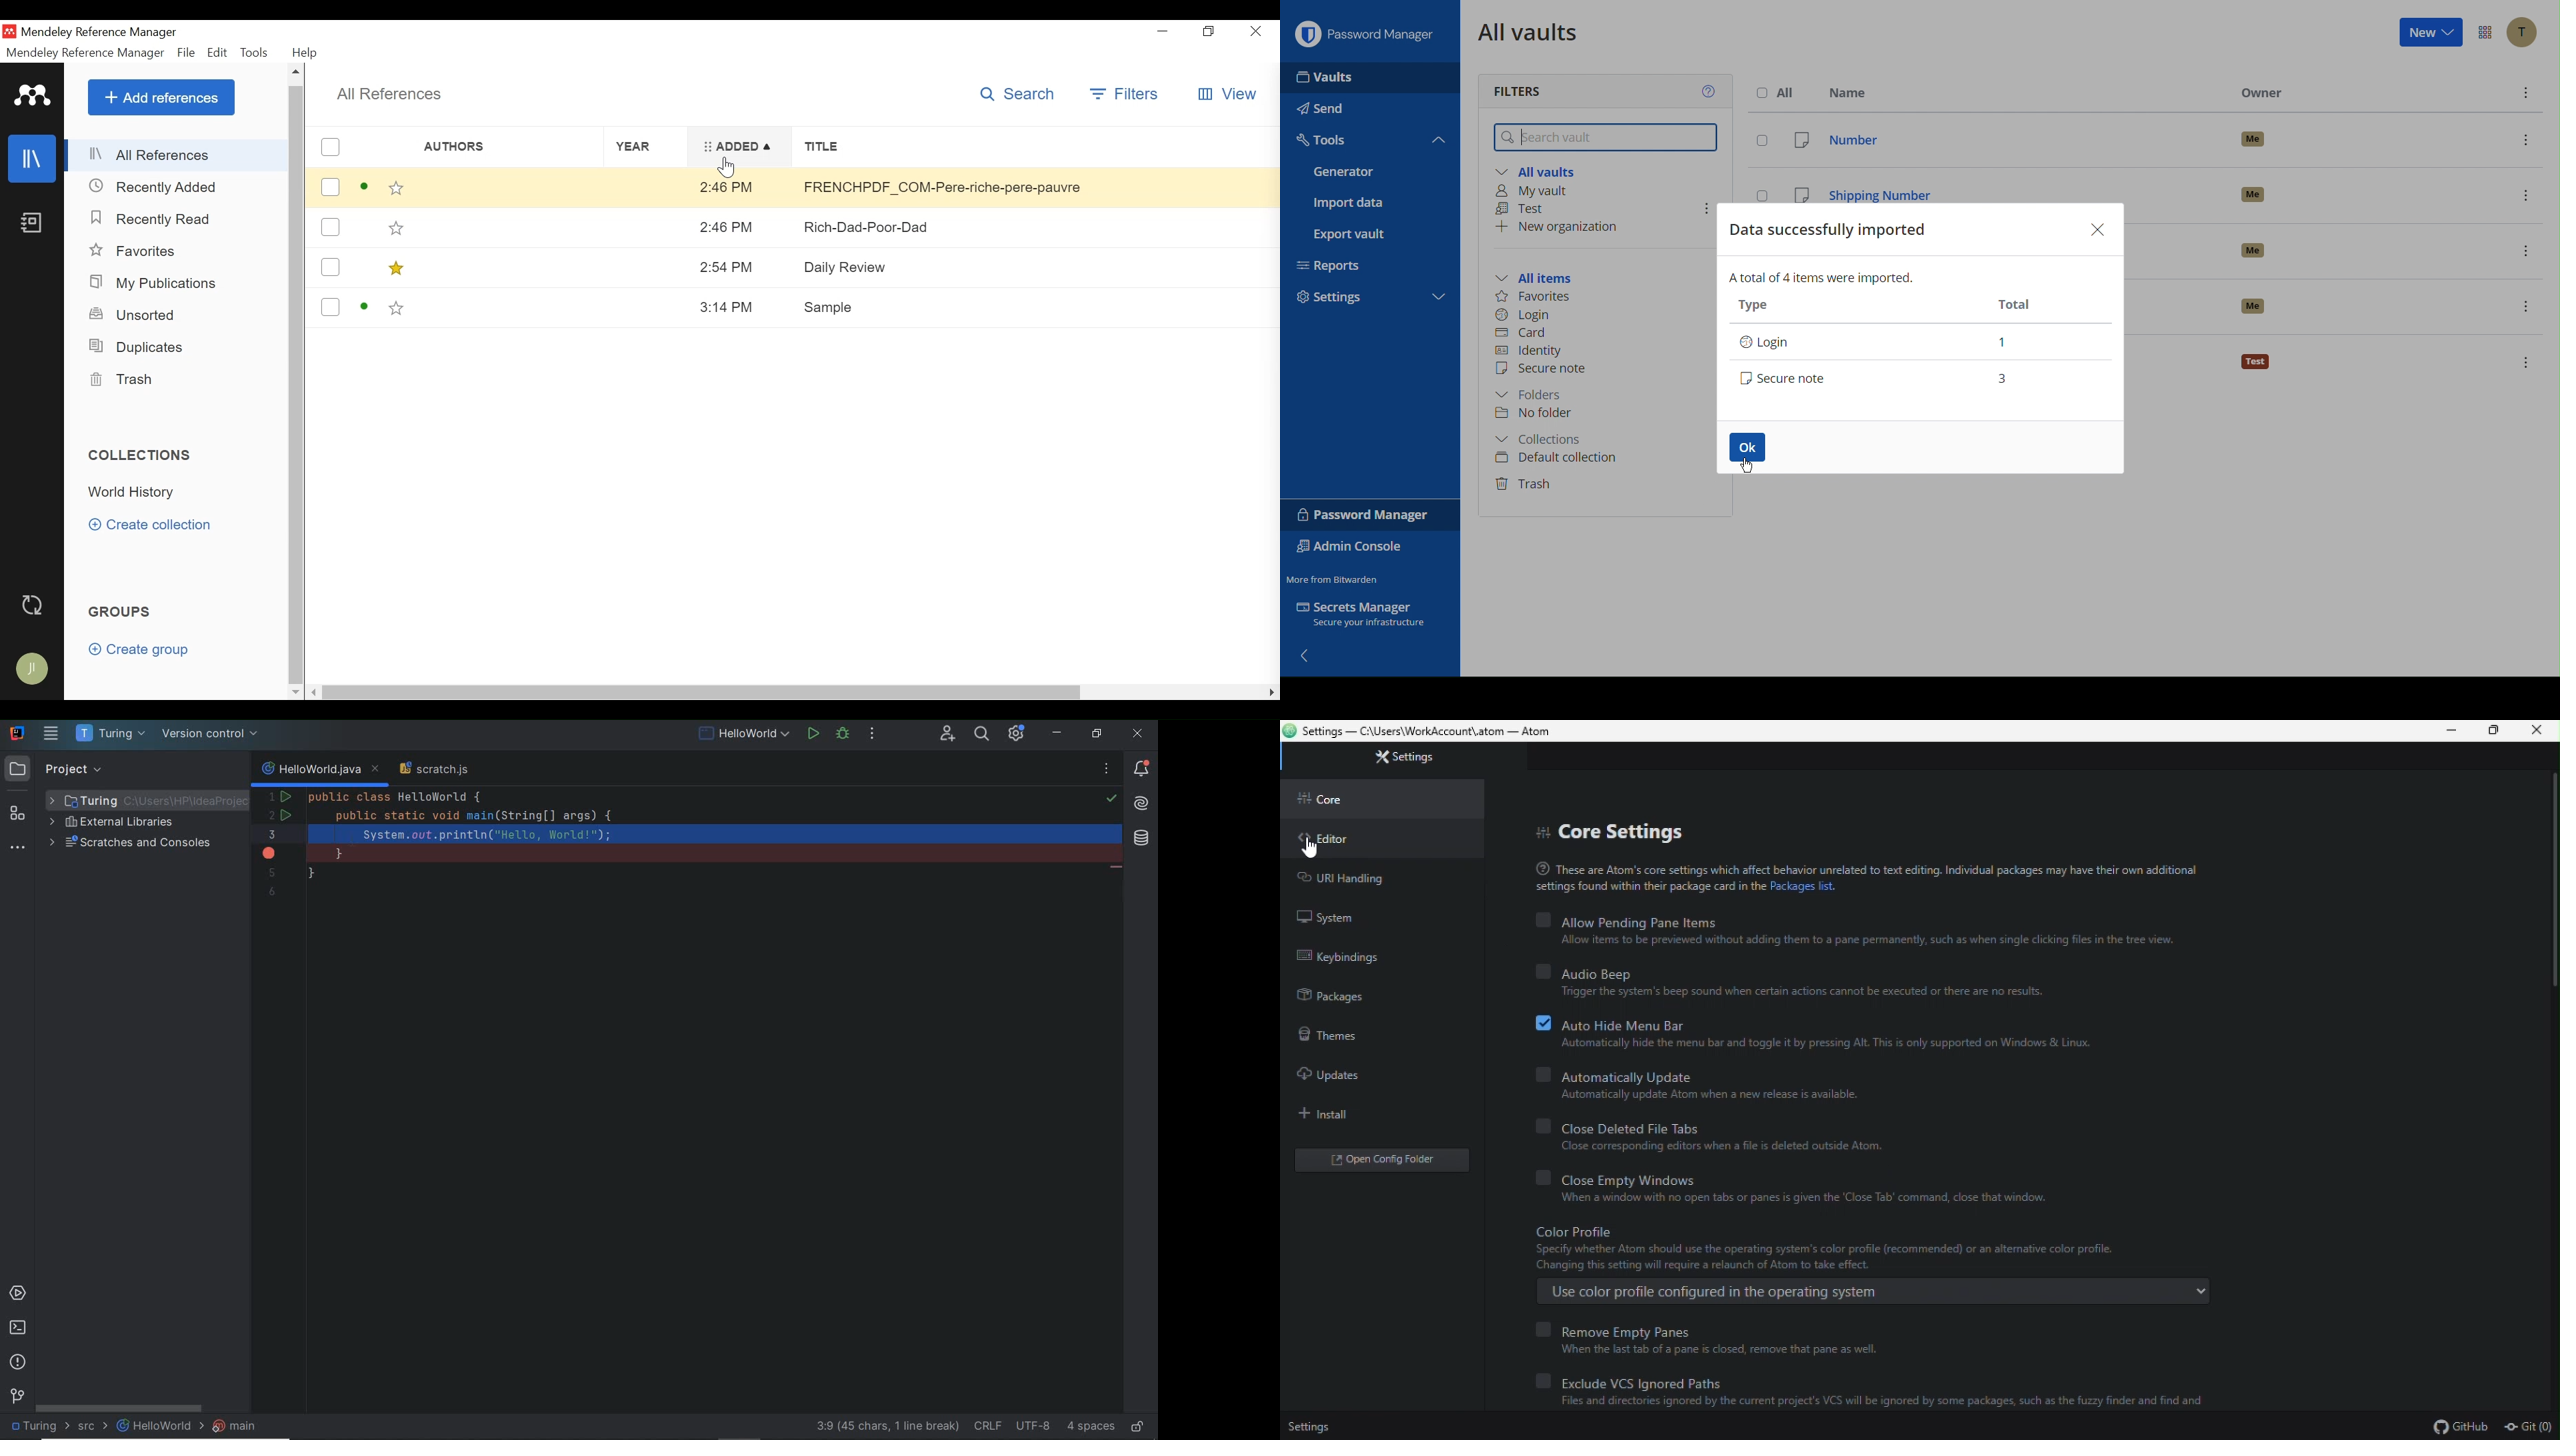 The image size is (2576, 1456). I want to click on  remove empty pane, so click(1712, 1330).